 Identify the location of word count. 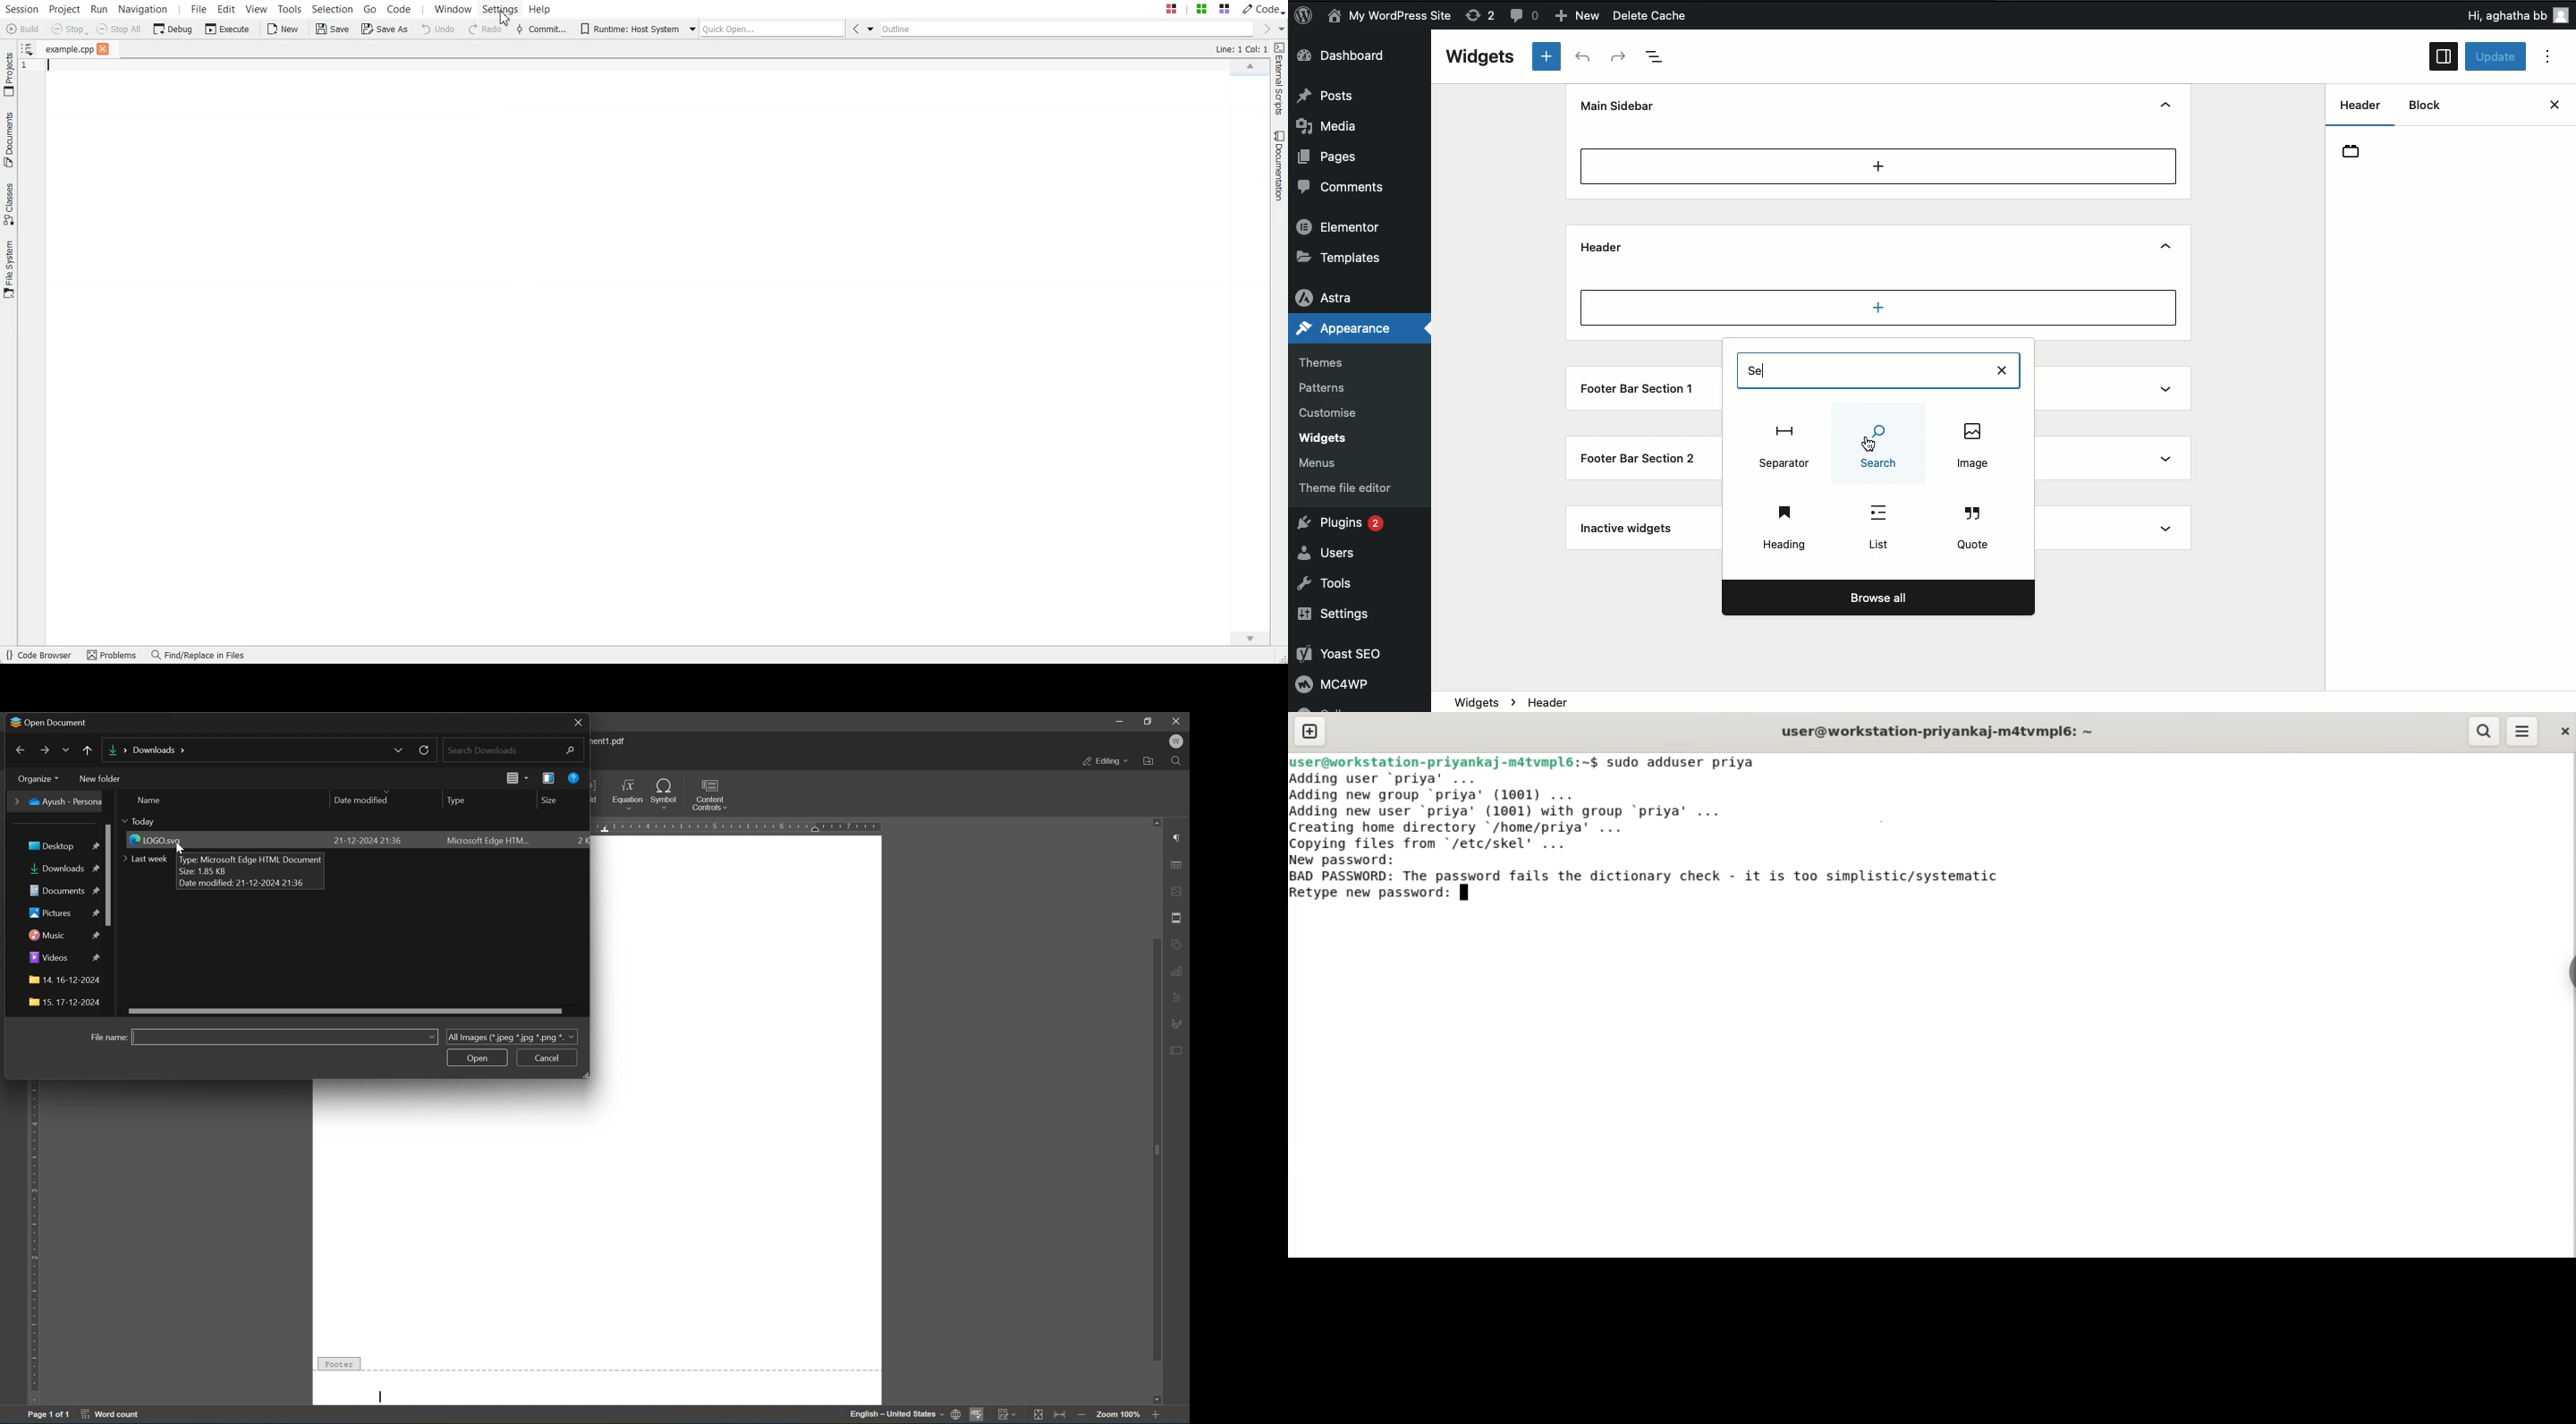
(115, 1414).